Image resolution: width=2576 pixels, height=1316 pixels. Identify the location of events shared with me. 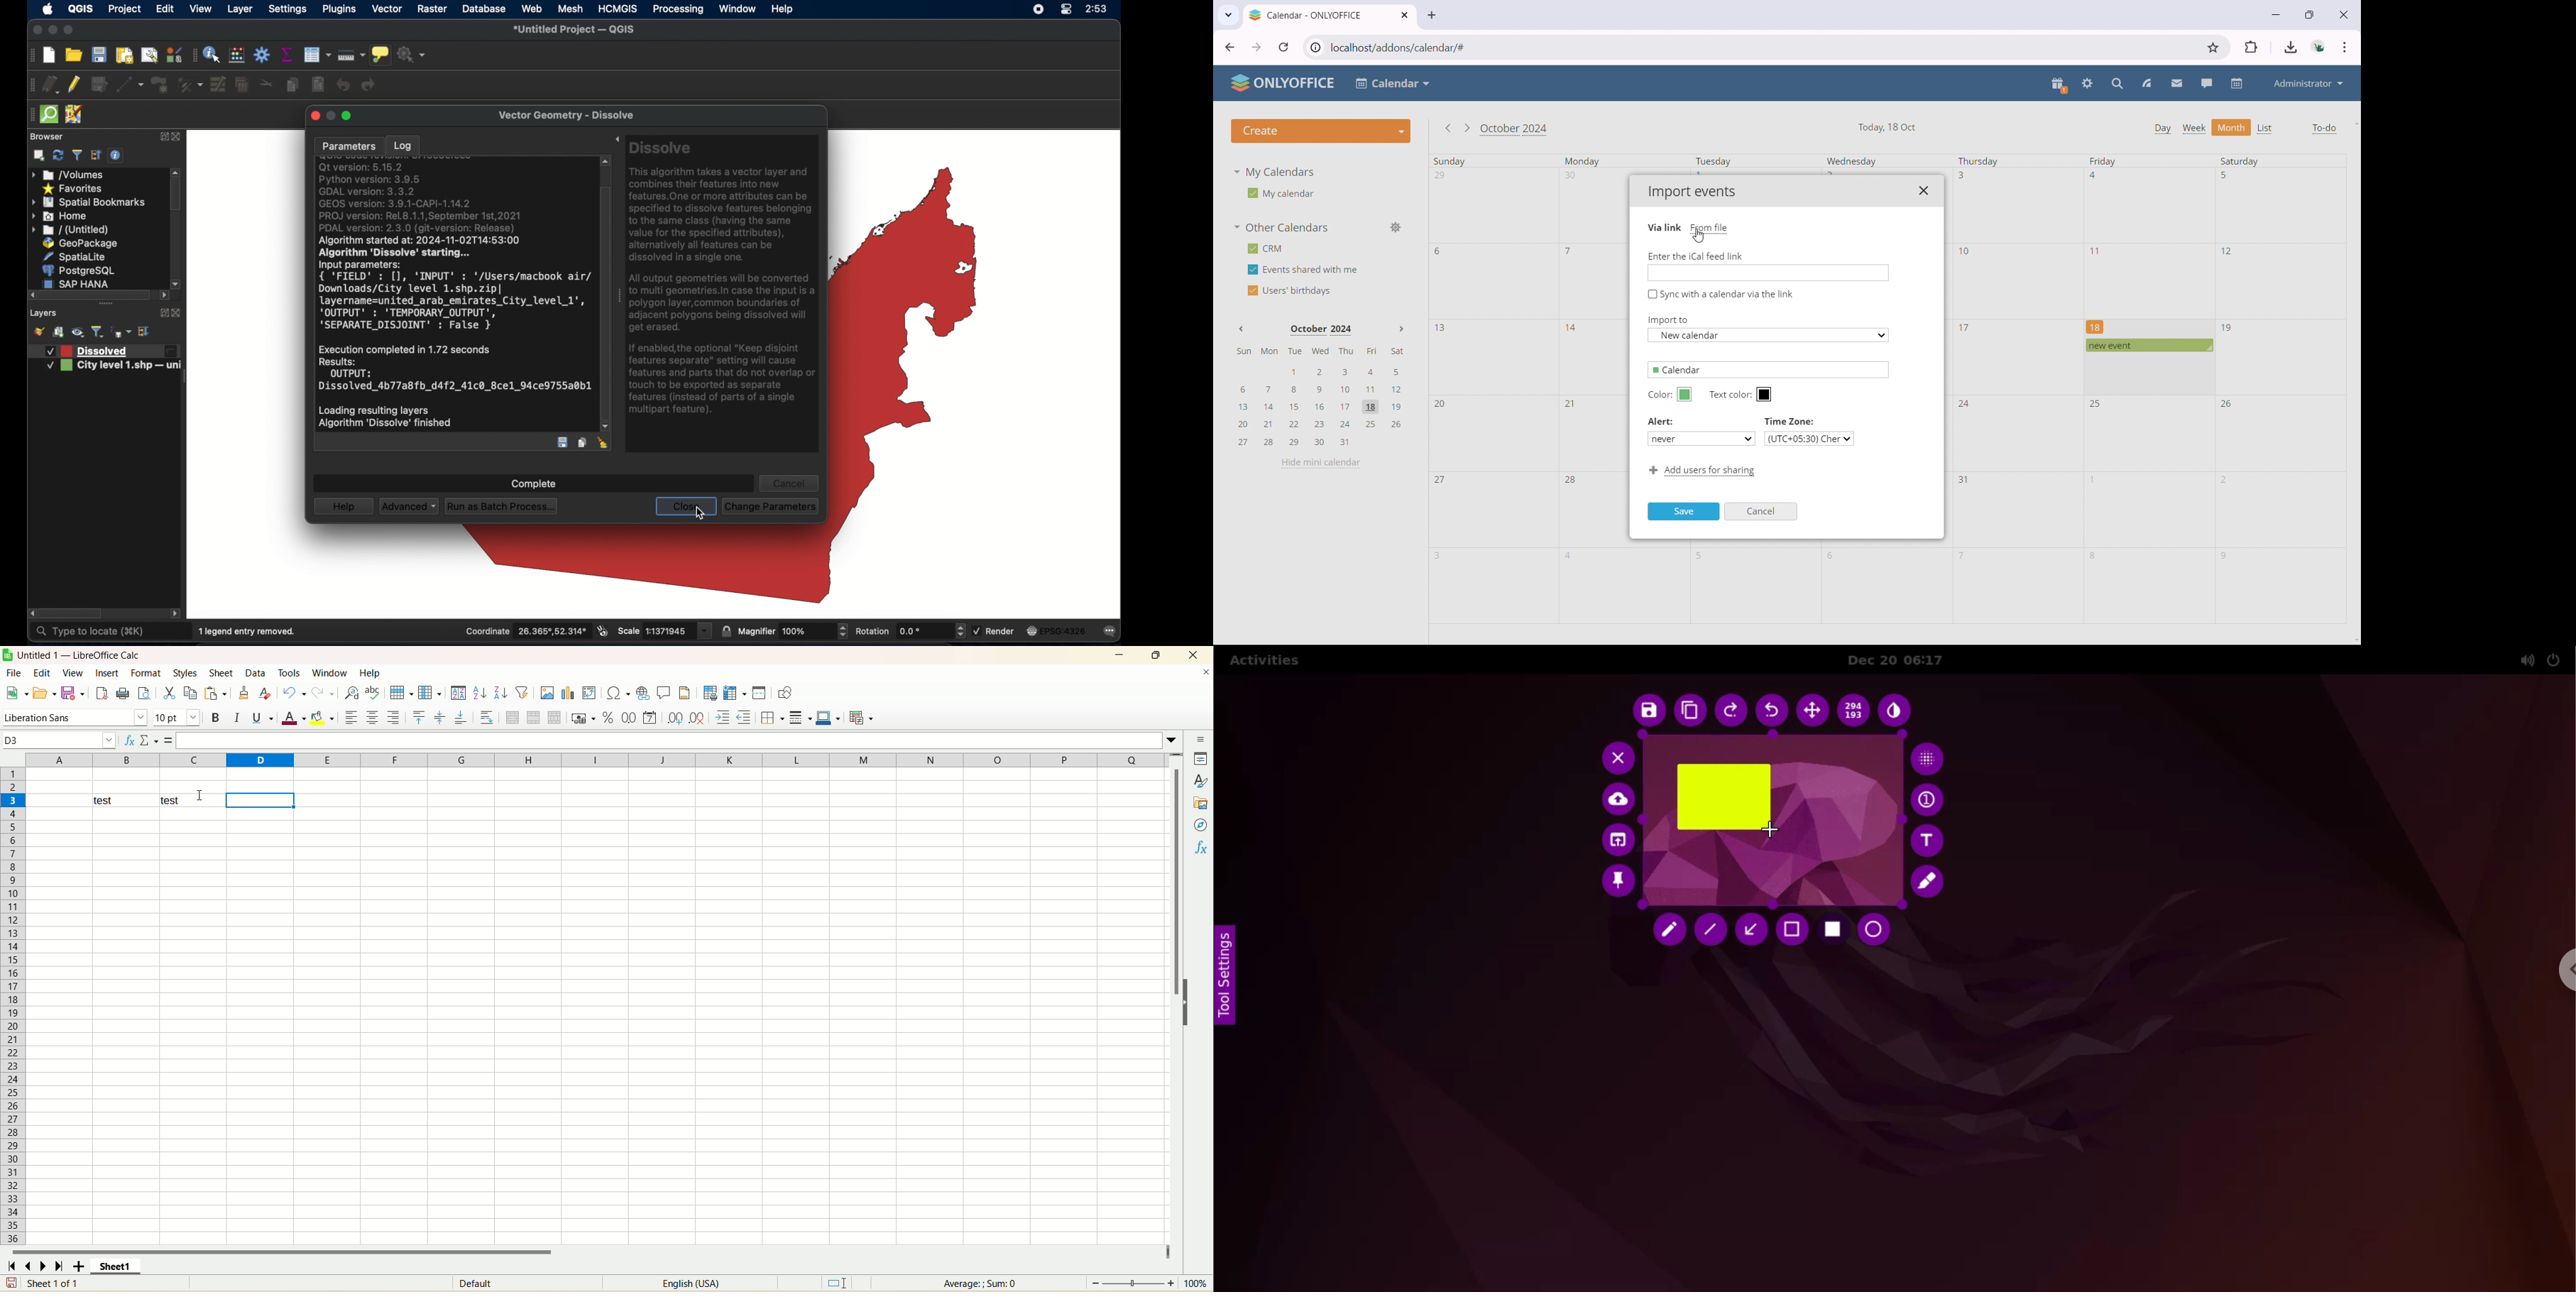
(1303, 269).